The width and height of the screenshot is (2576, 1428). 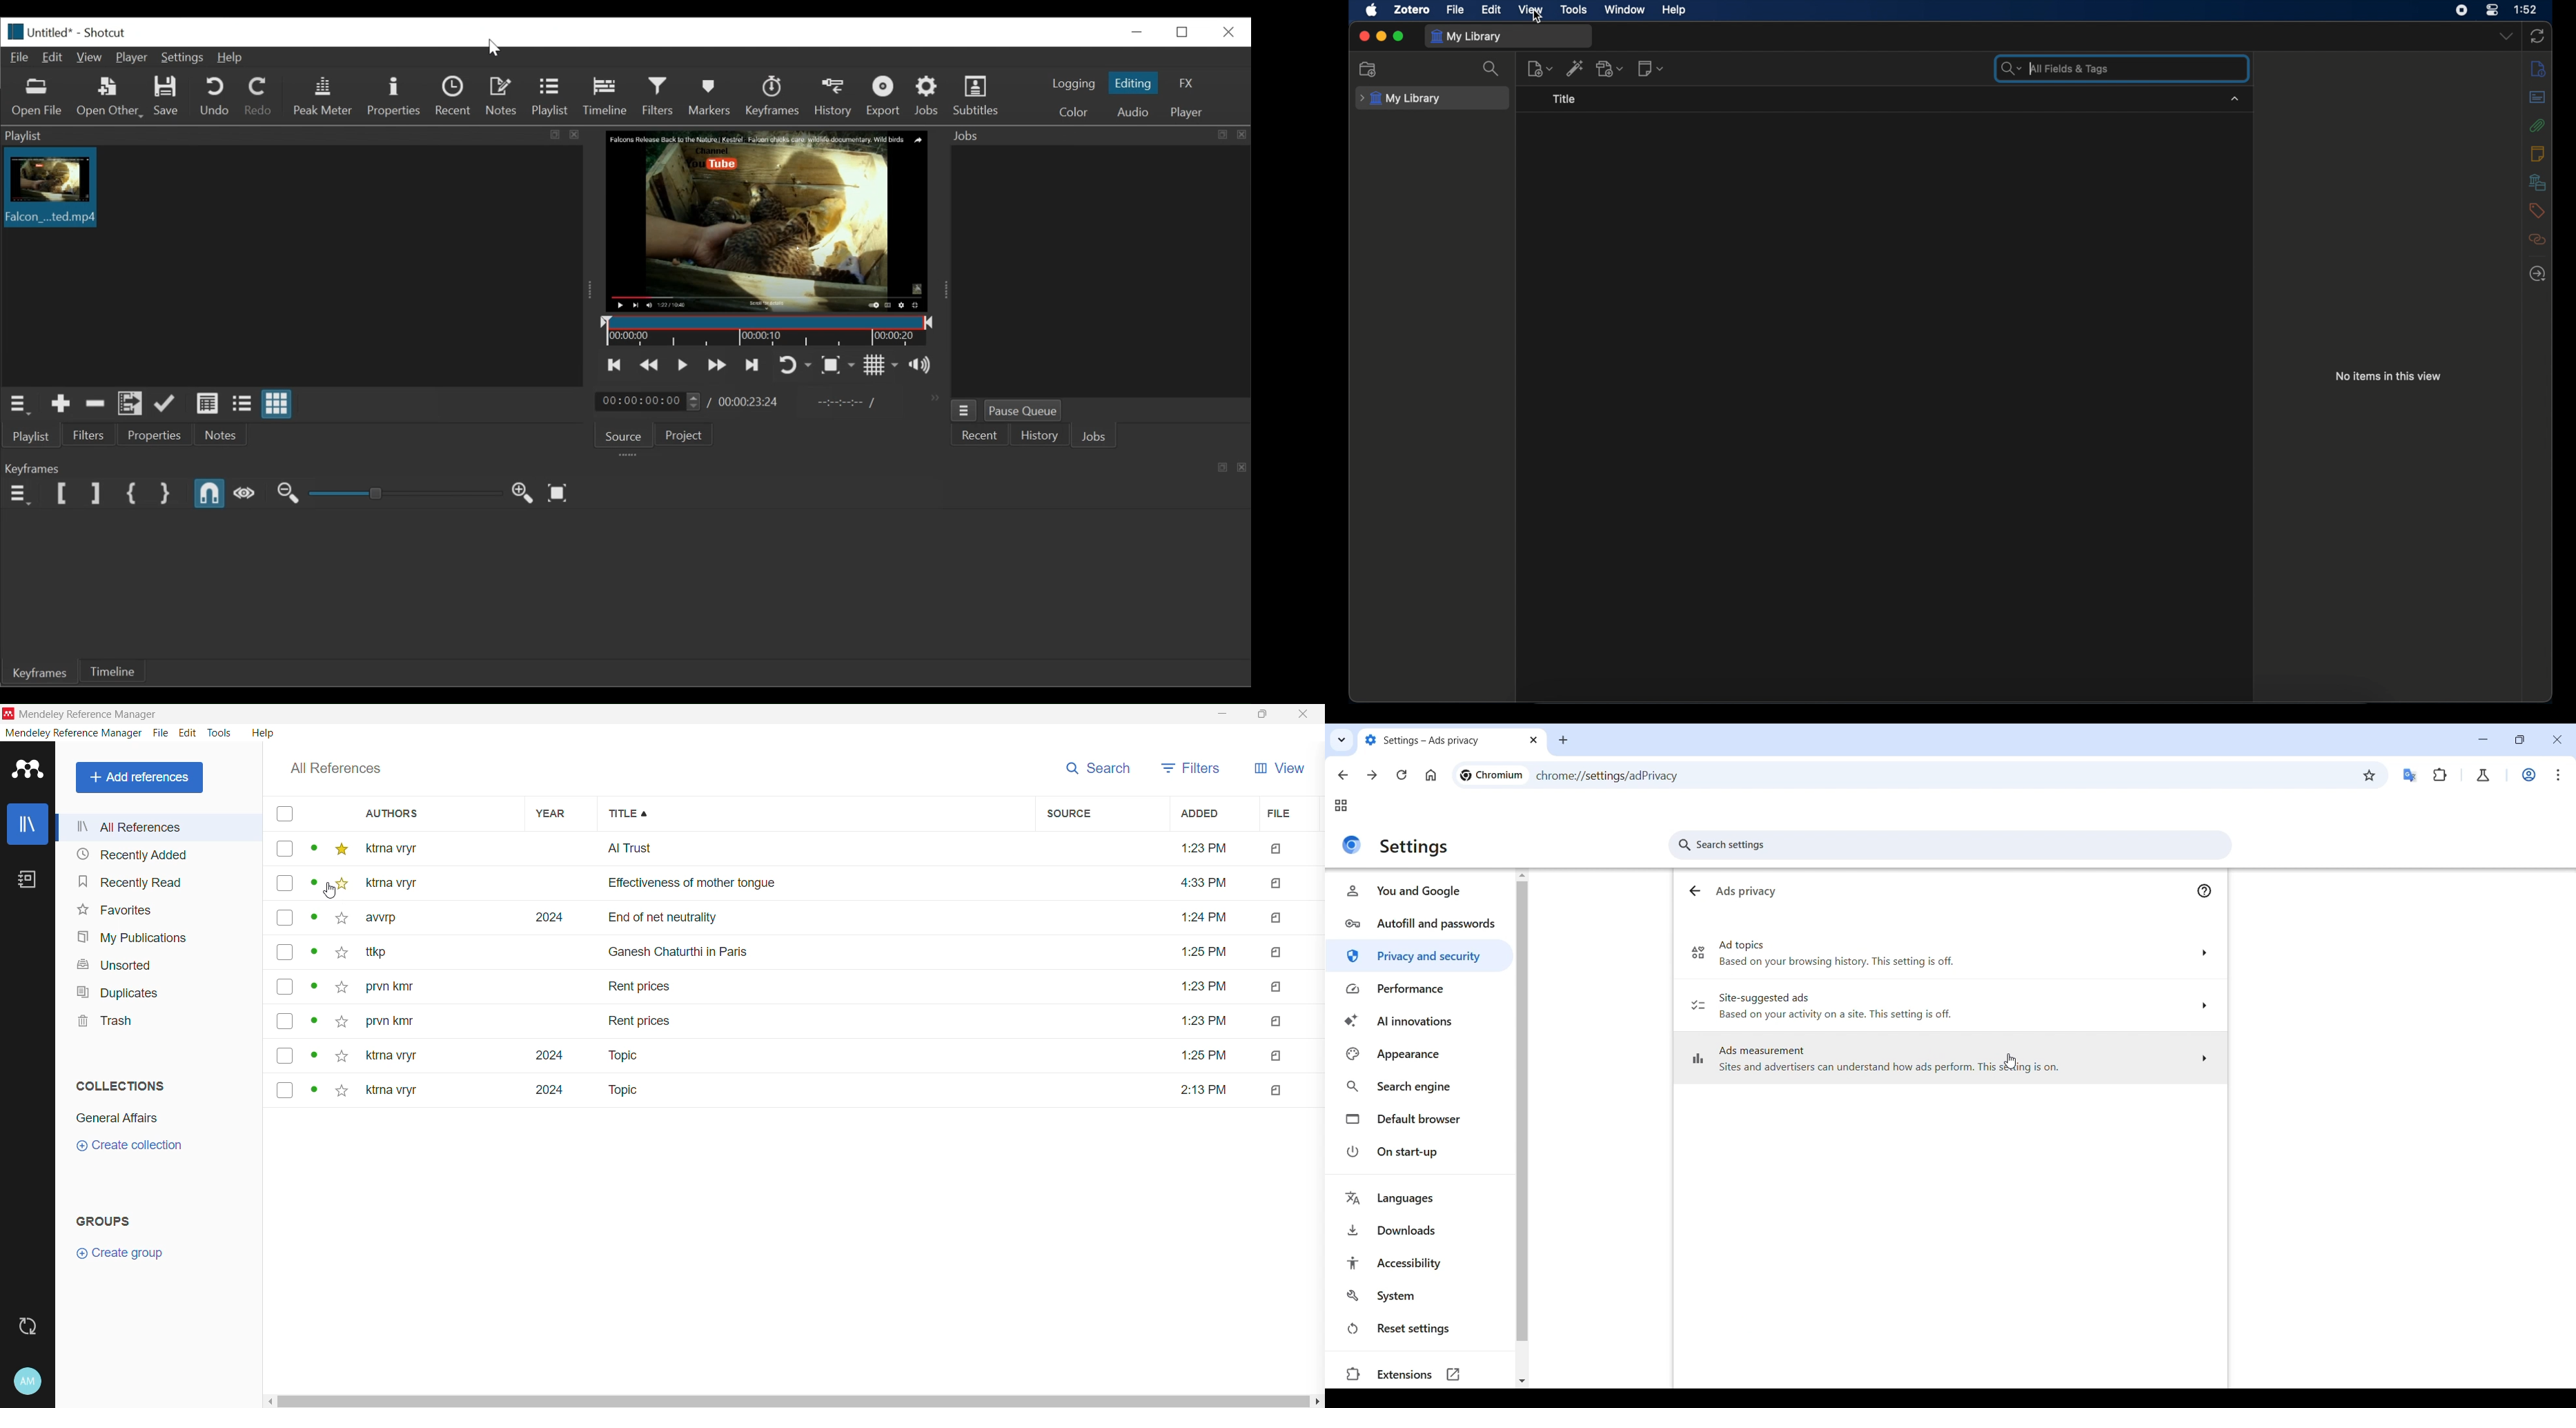 What do you see at coordinates (2538, 182) in the screenshot?
I see `libraries` at bounding box center [2538, 182].